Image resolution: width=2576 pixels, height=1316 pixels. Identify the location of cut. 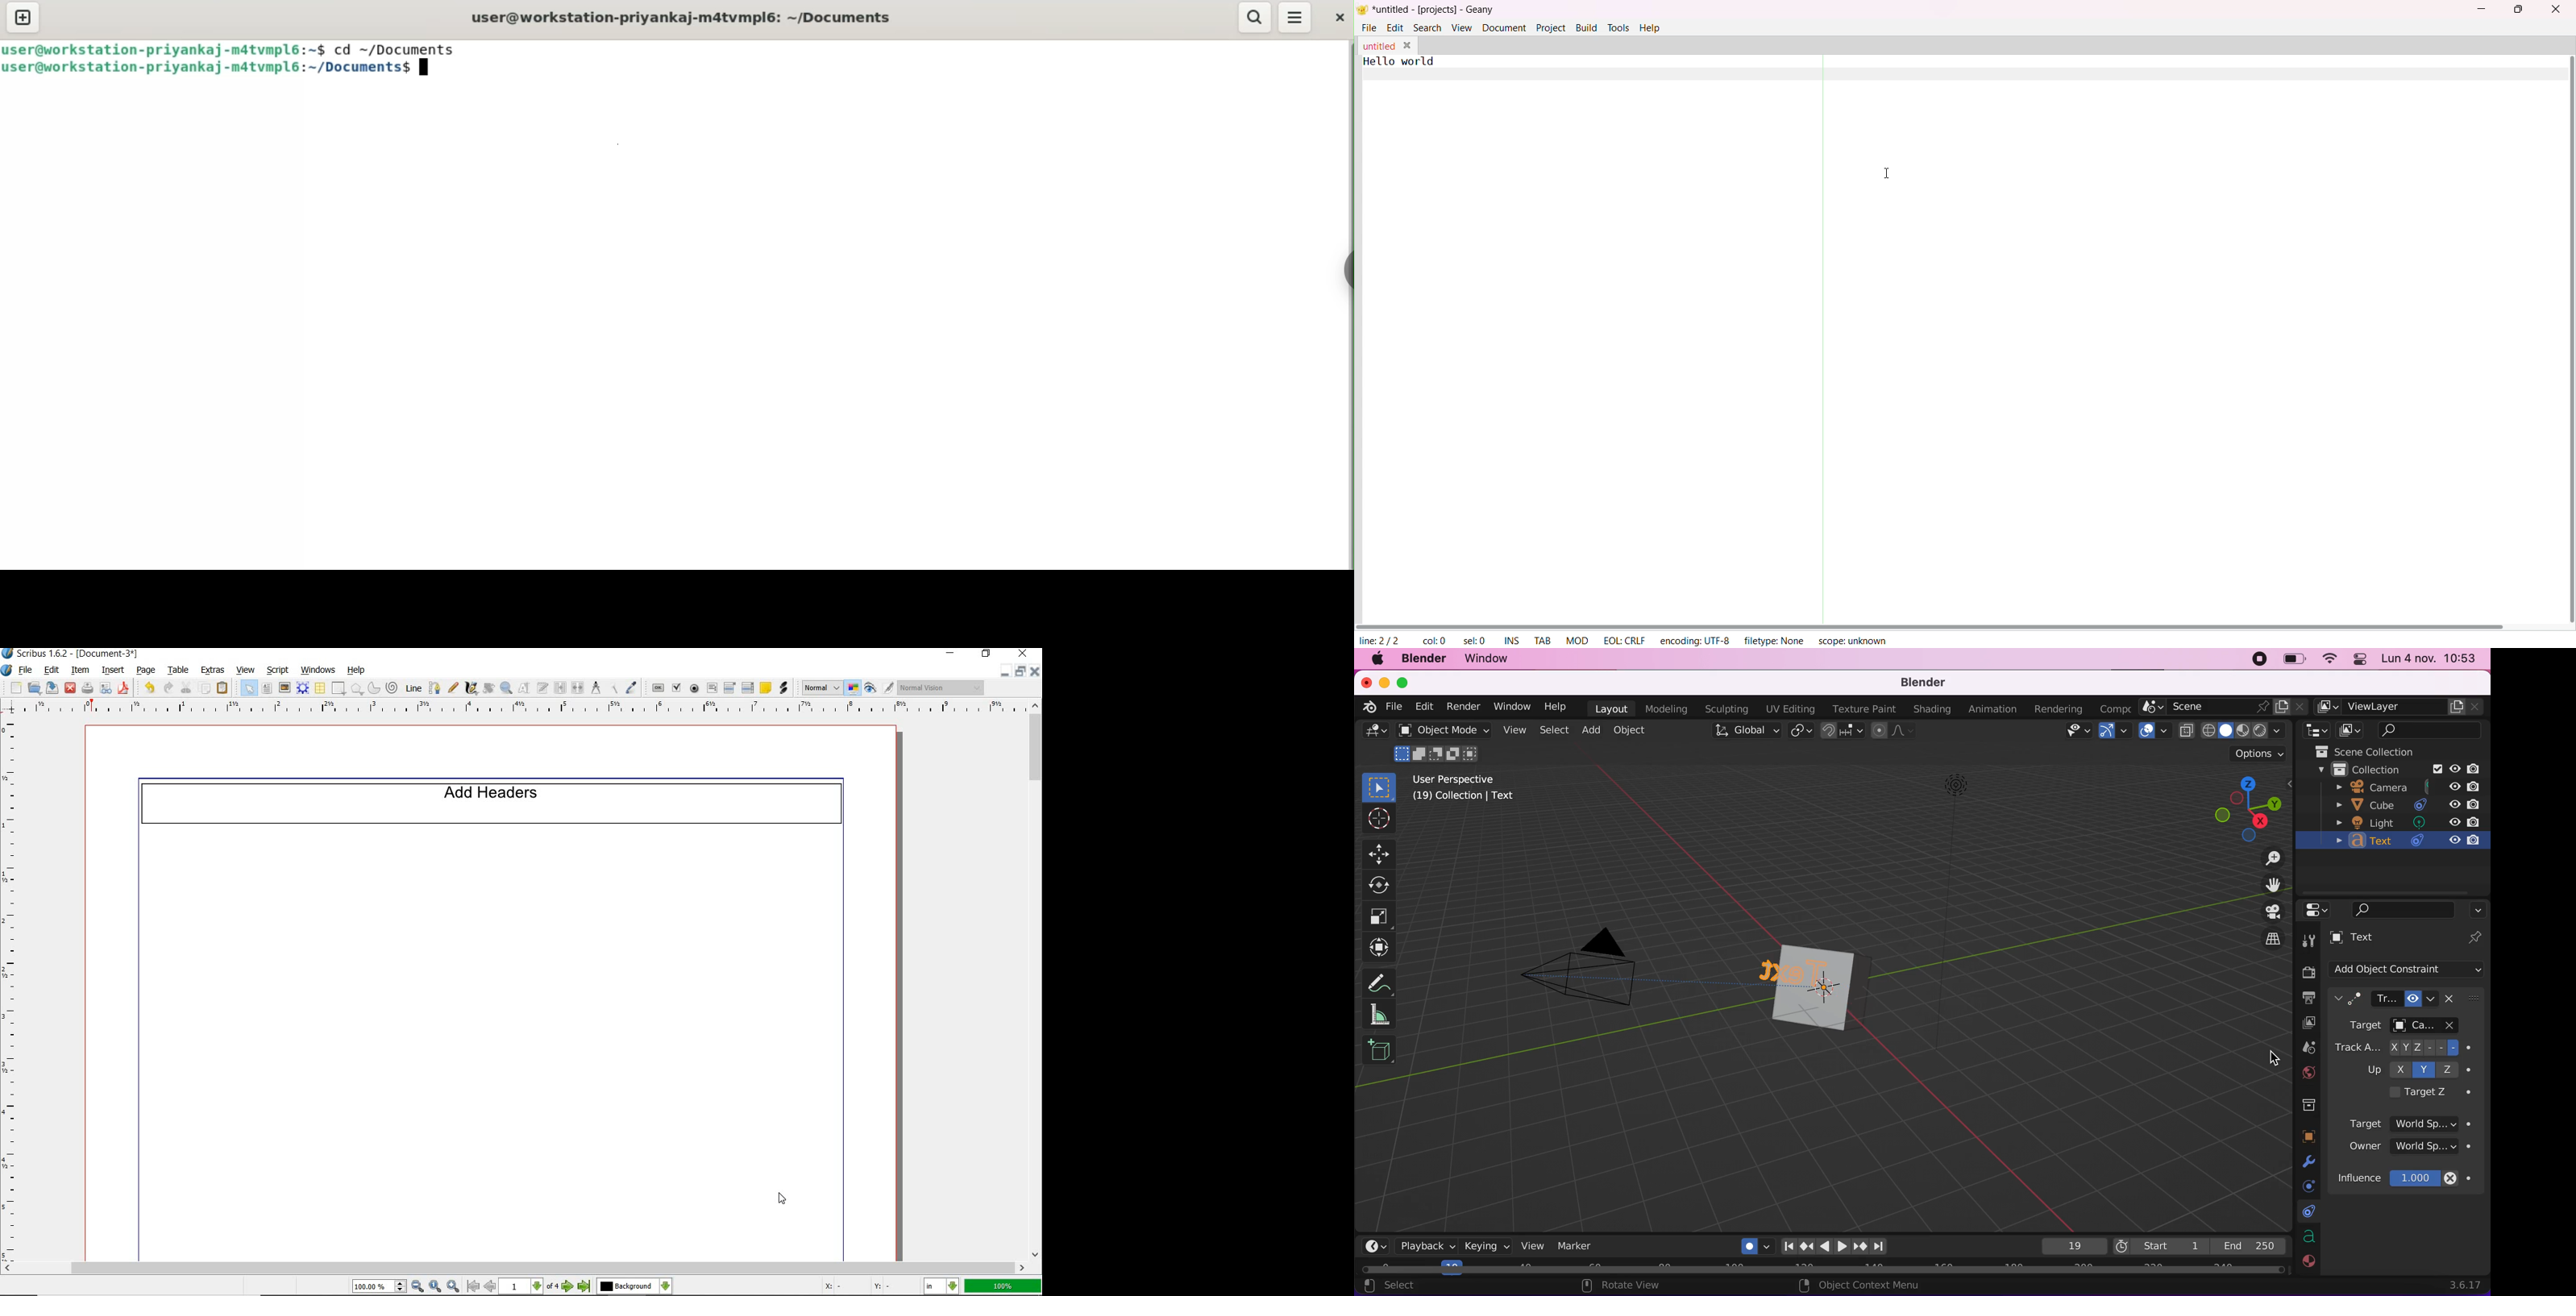
(186, 688).